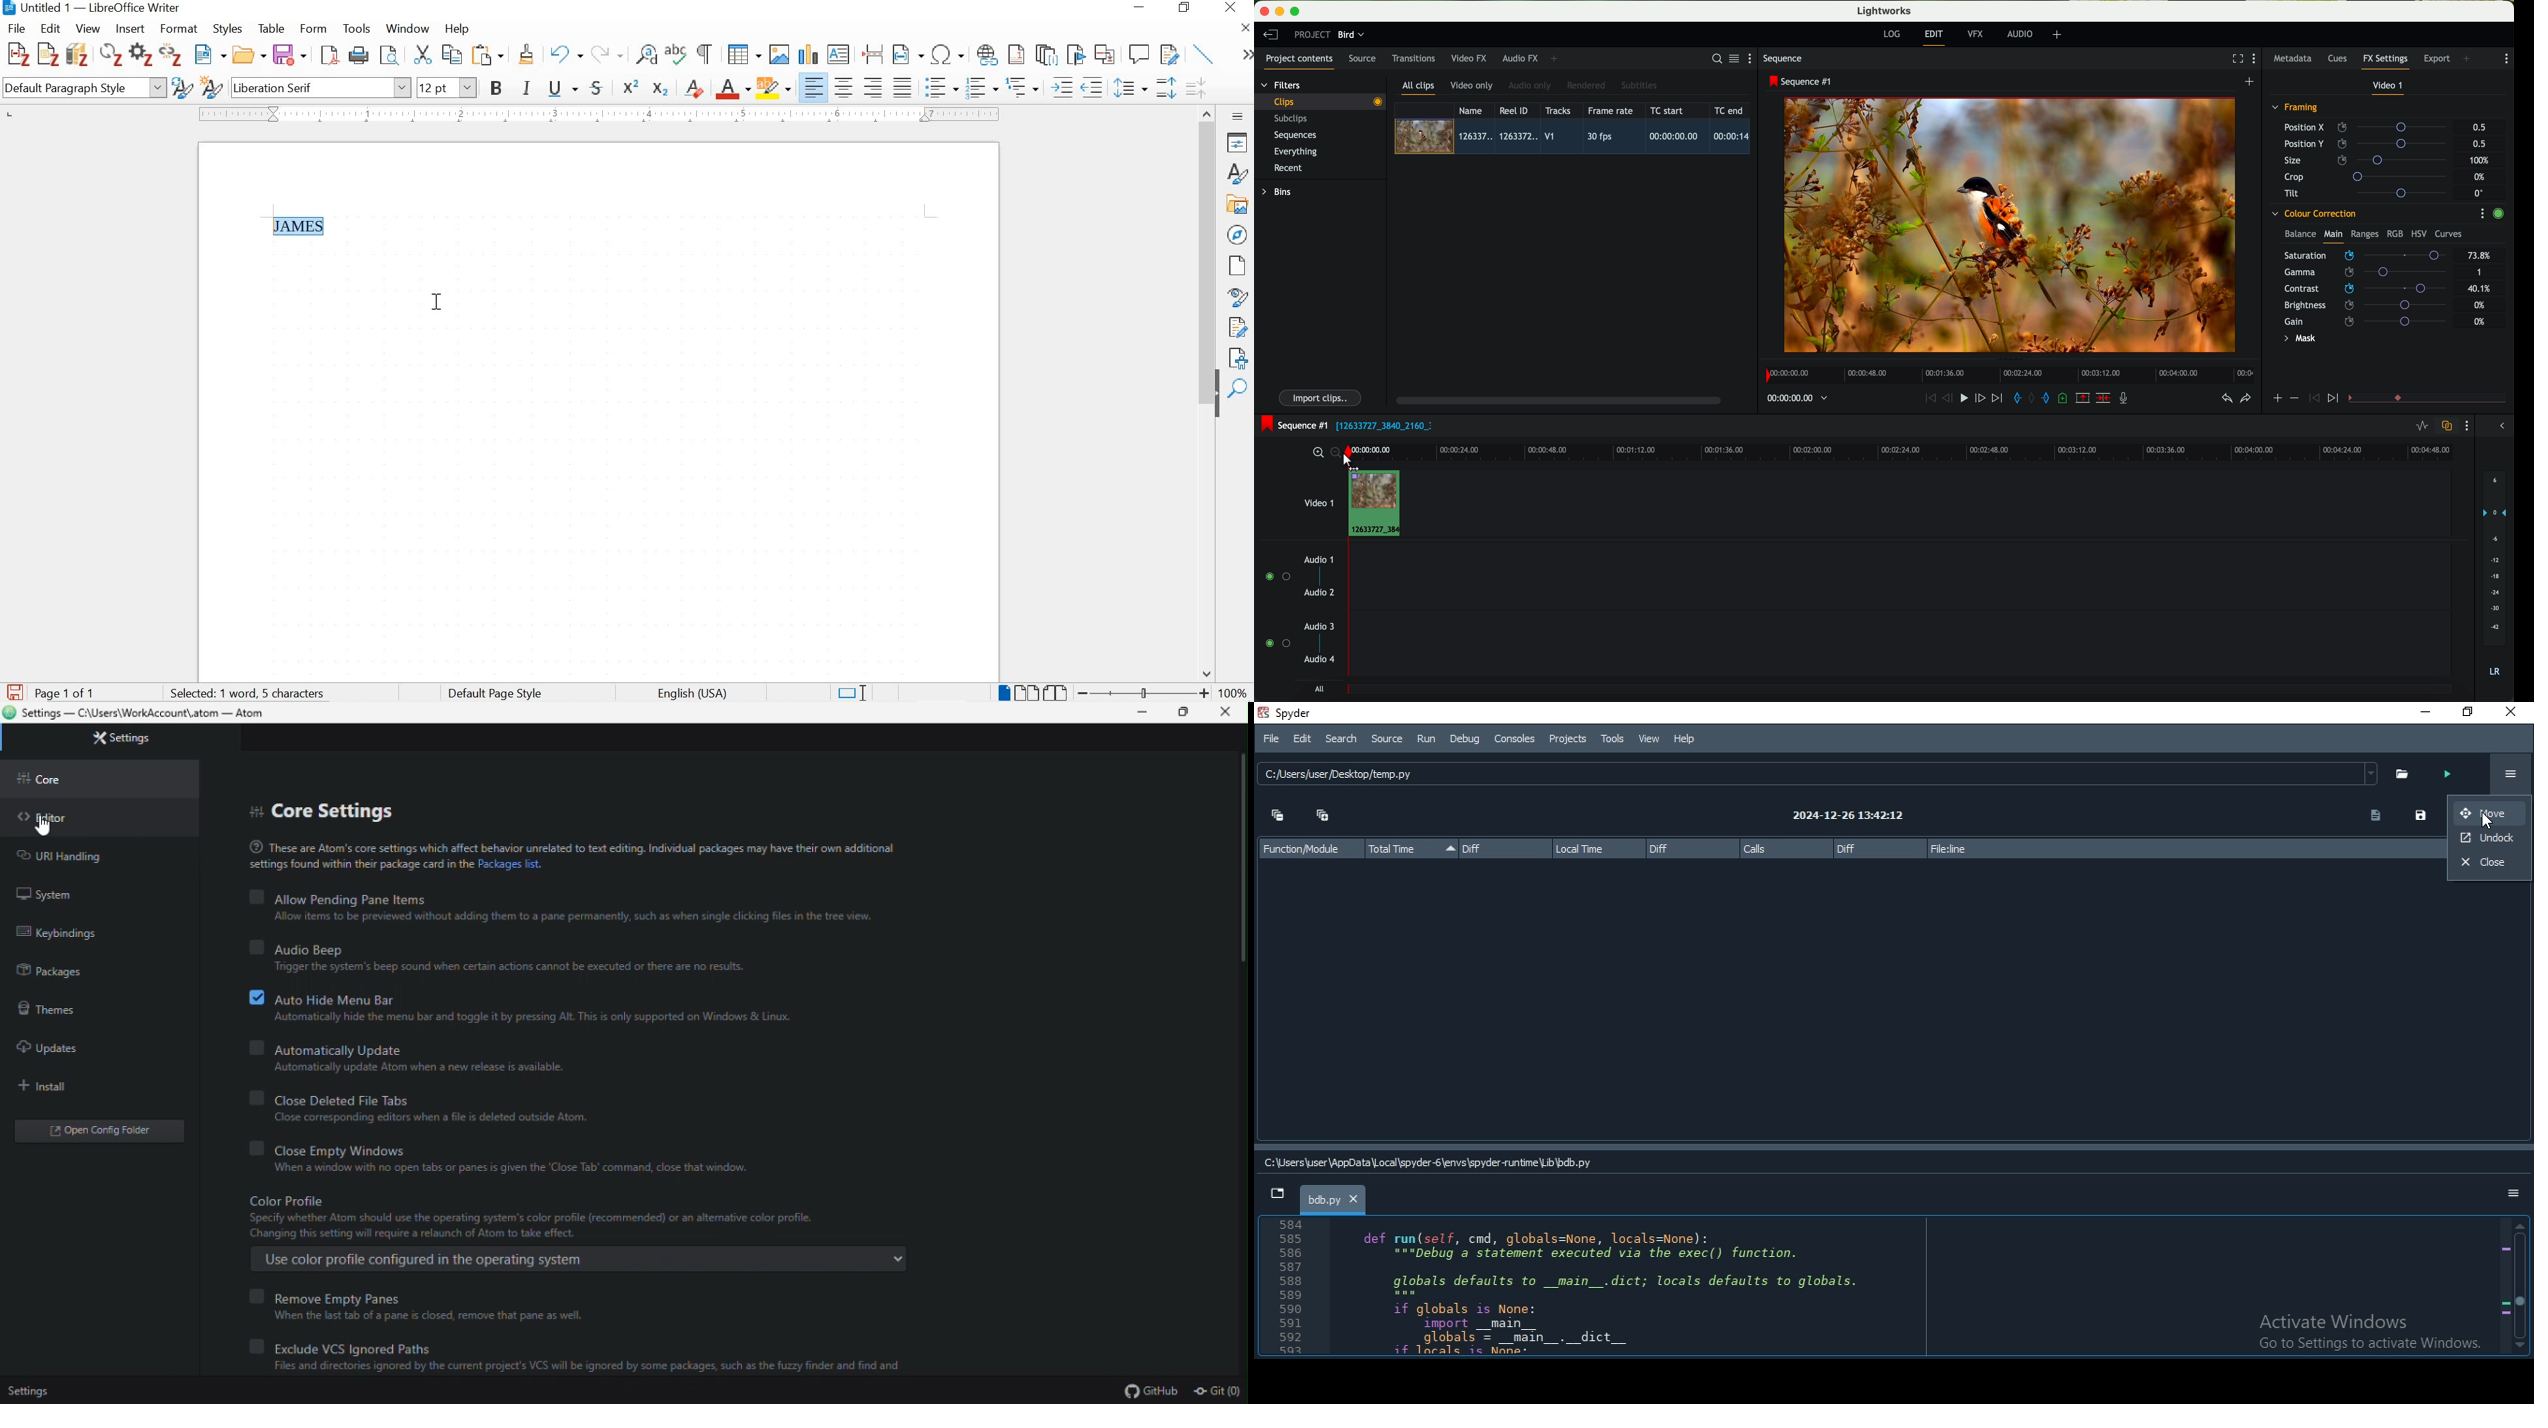  I want to click on search for assets or bins, so click(1713, 59).